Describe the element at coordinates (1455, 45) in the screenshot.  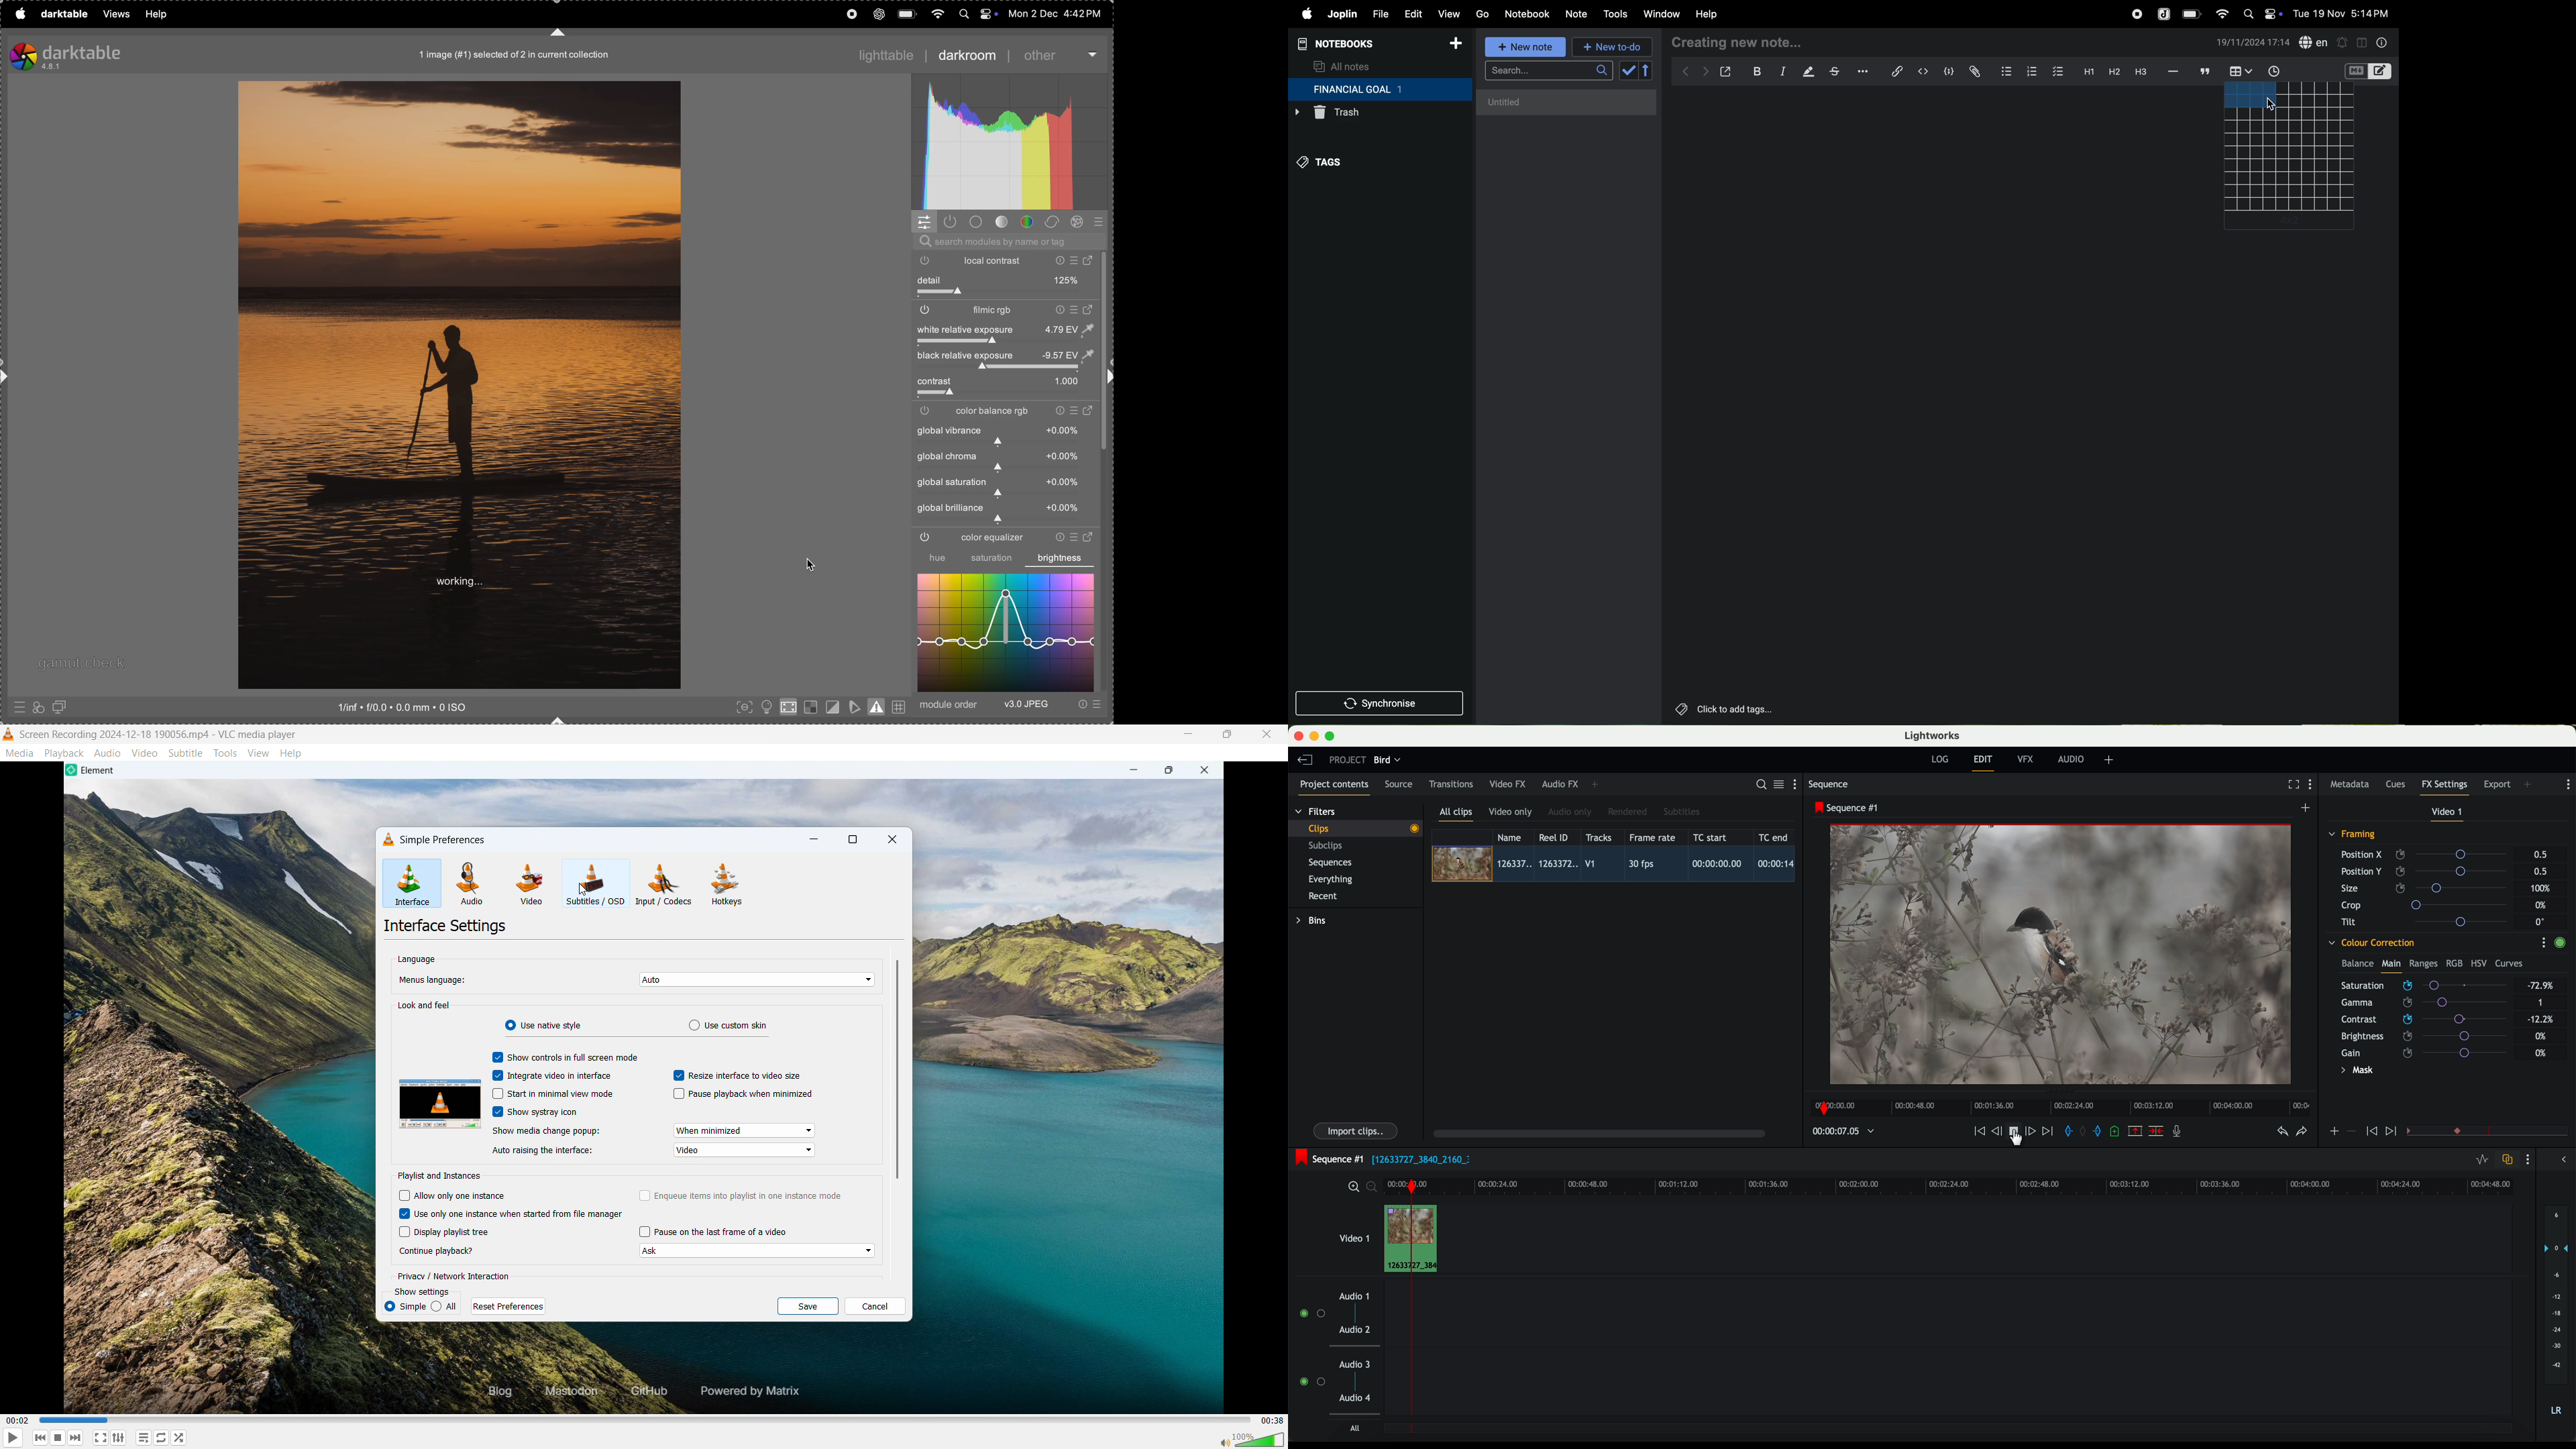
I see `add` at that location.